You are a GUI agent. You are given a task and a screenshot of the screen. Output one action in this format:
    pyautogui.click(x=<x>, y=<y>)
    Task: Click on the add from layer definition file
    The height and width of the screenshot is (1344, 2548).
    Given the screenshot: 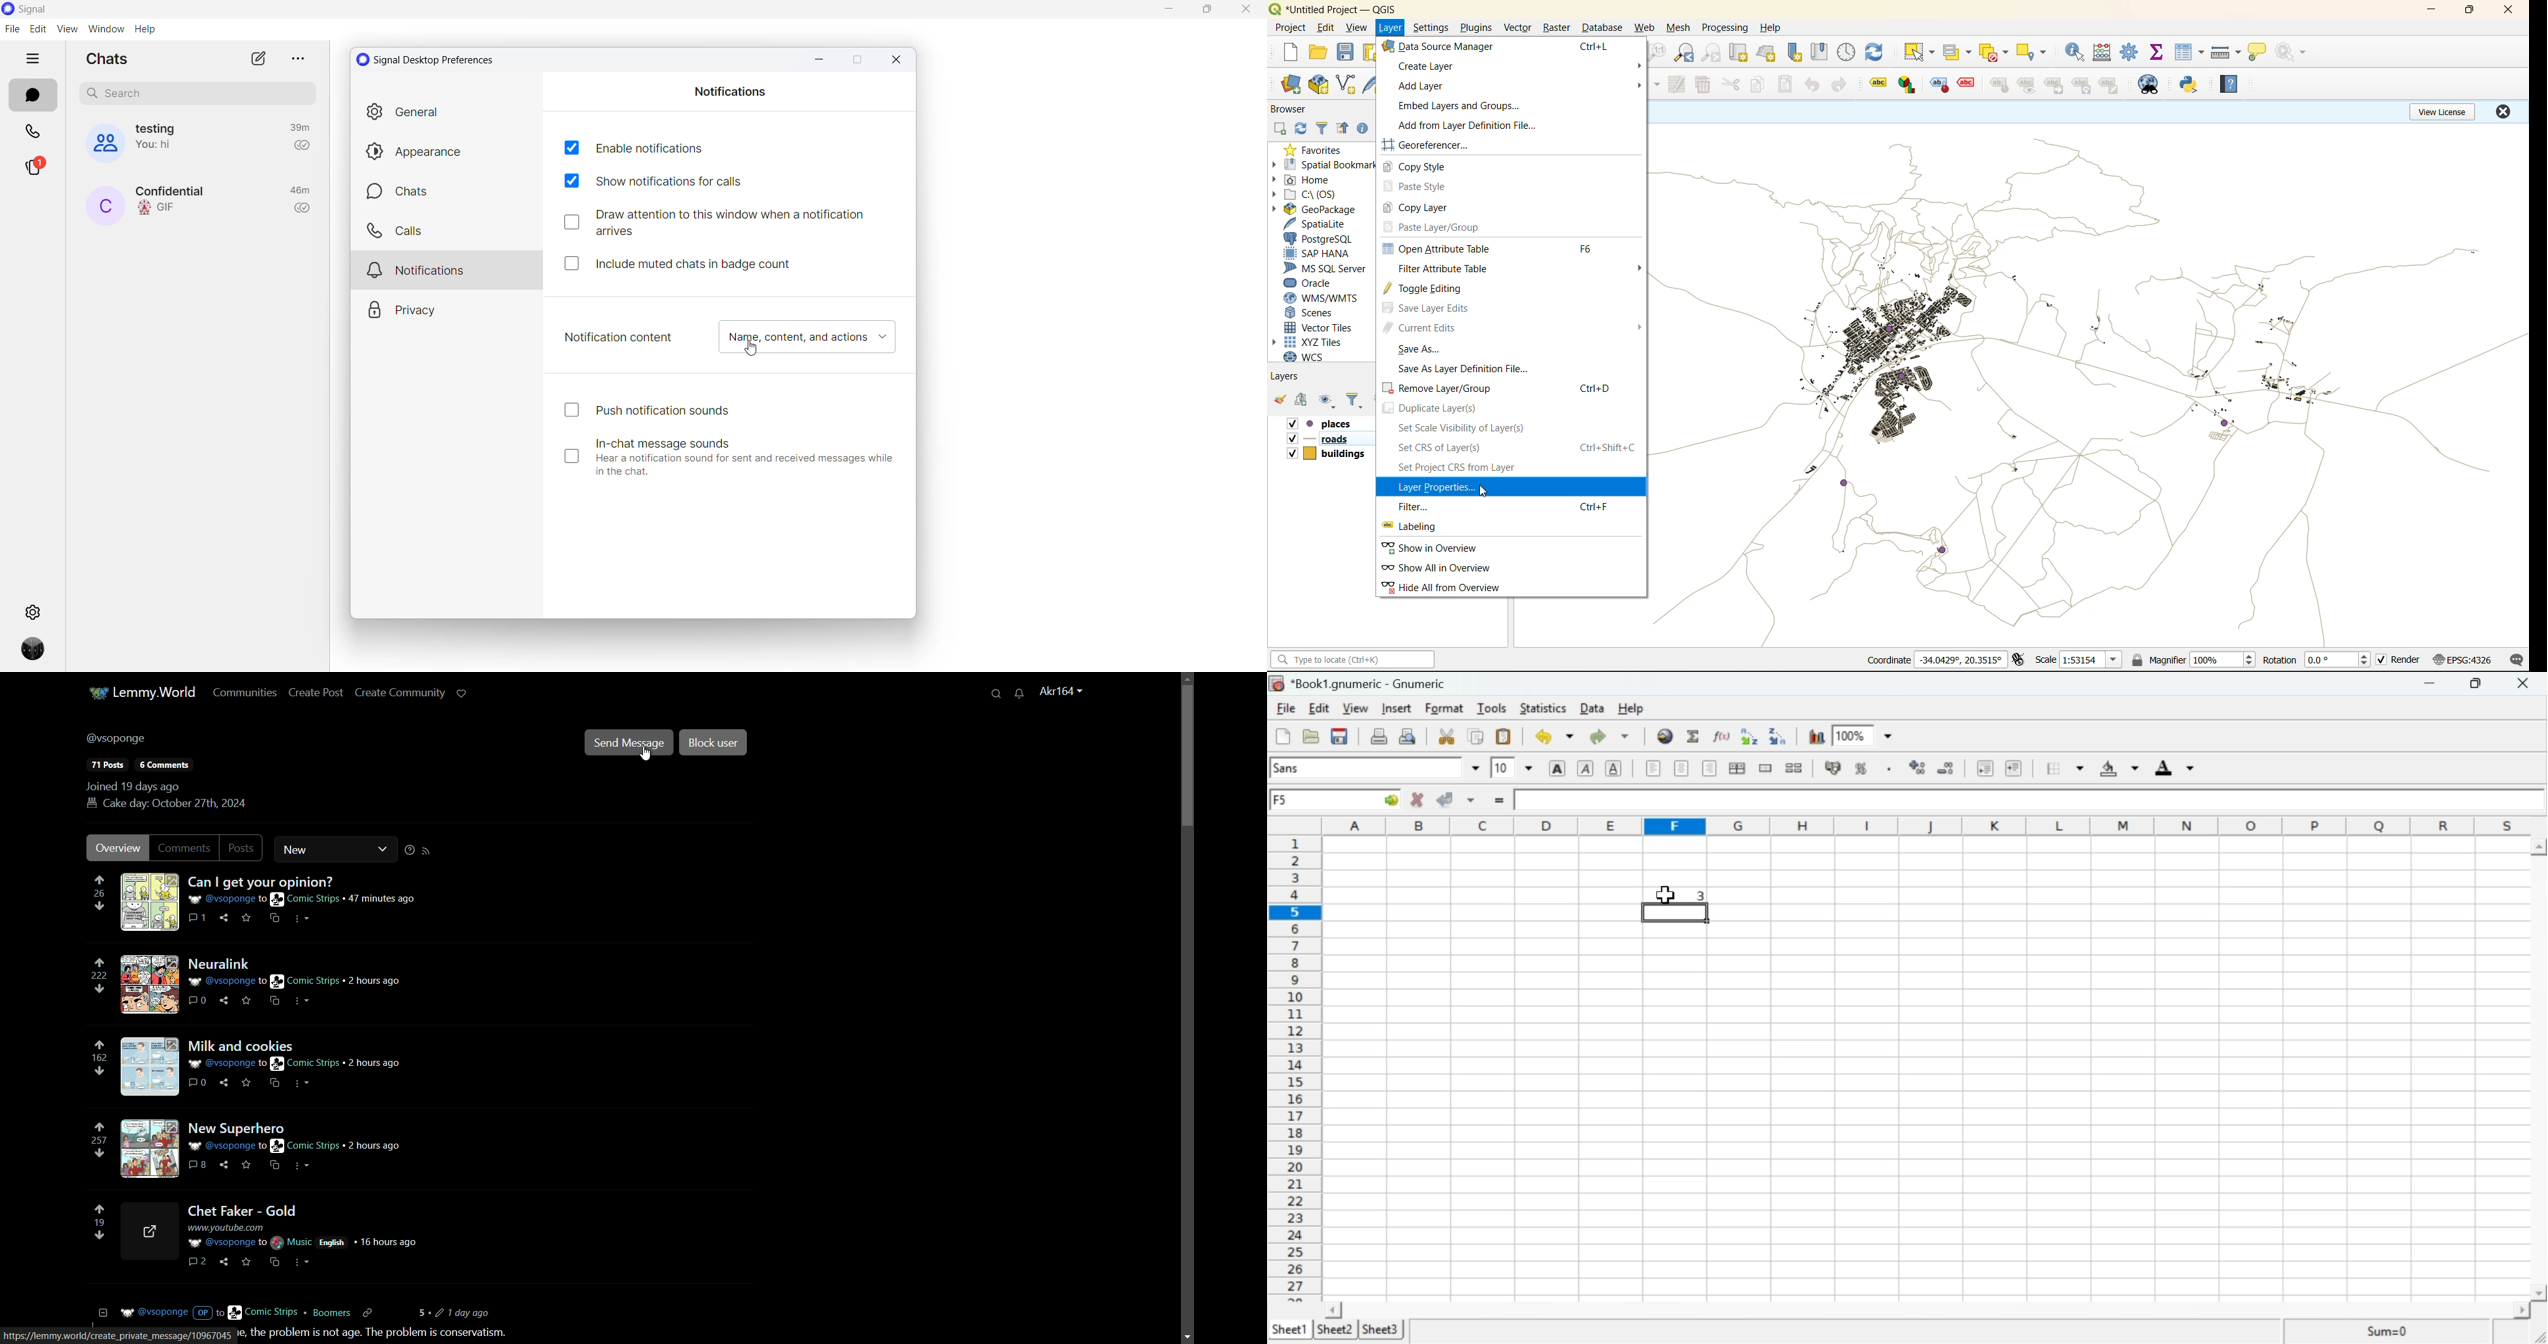 What is the action you would take?
    pyautogui.click(x=1470, y=125)
    